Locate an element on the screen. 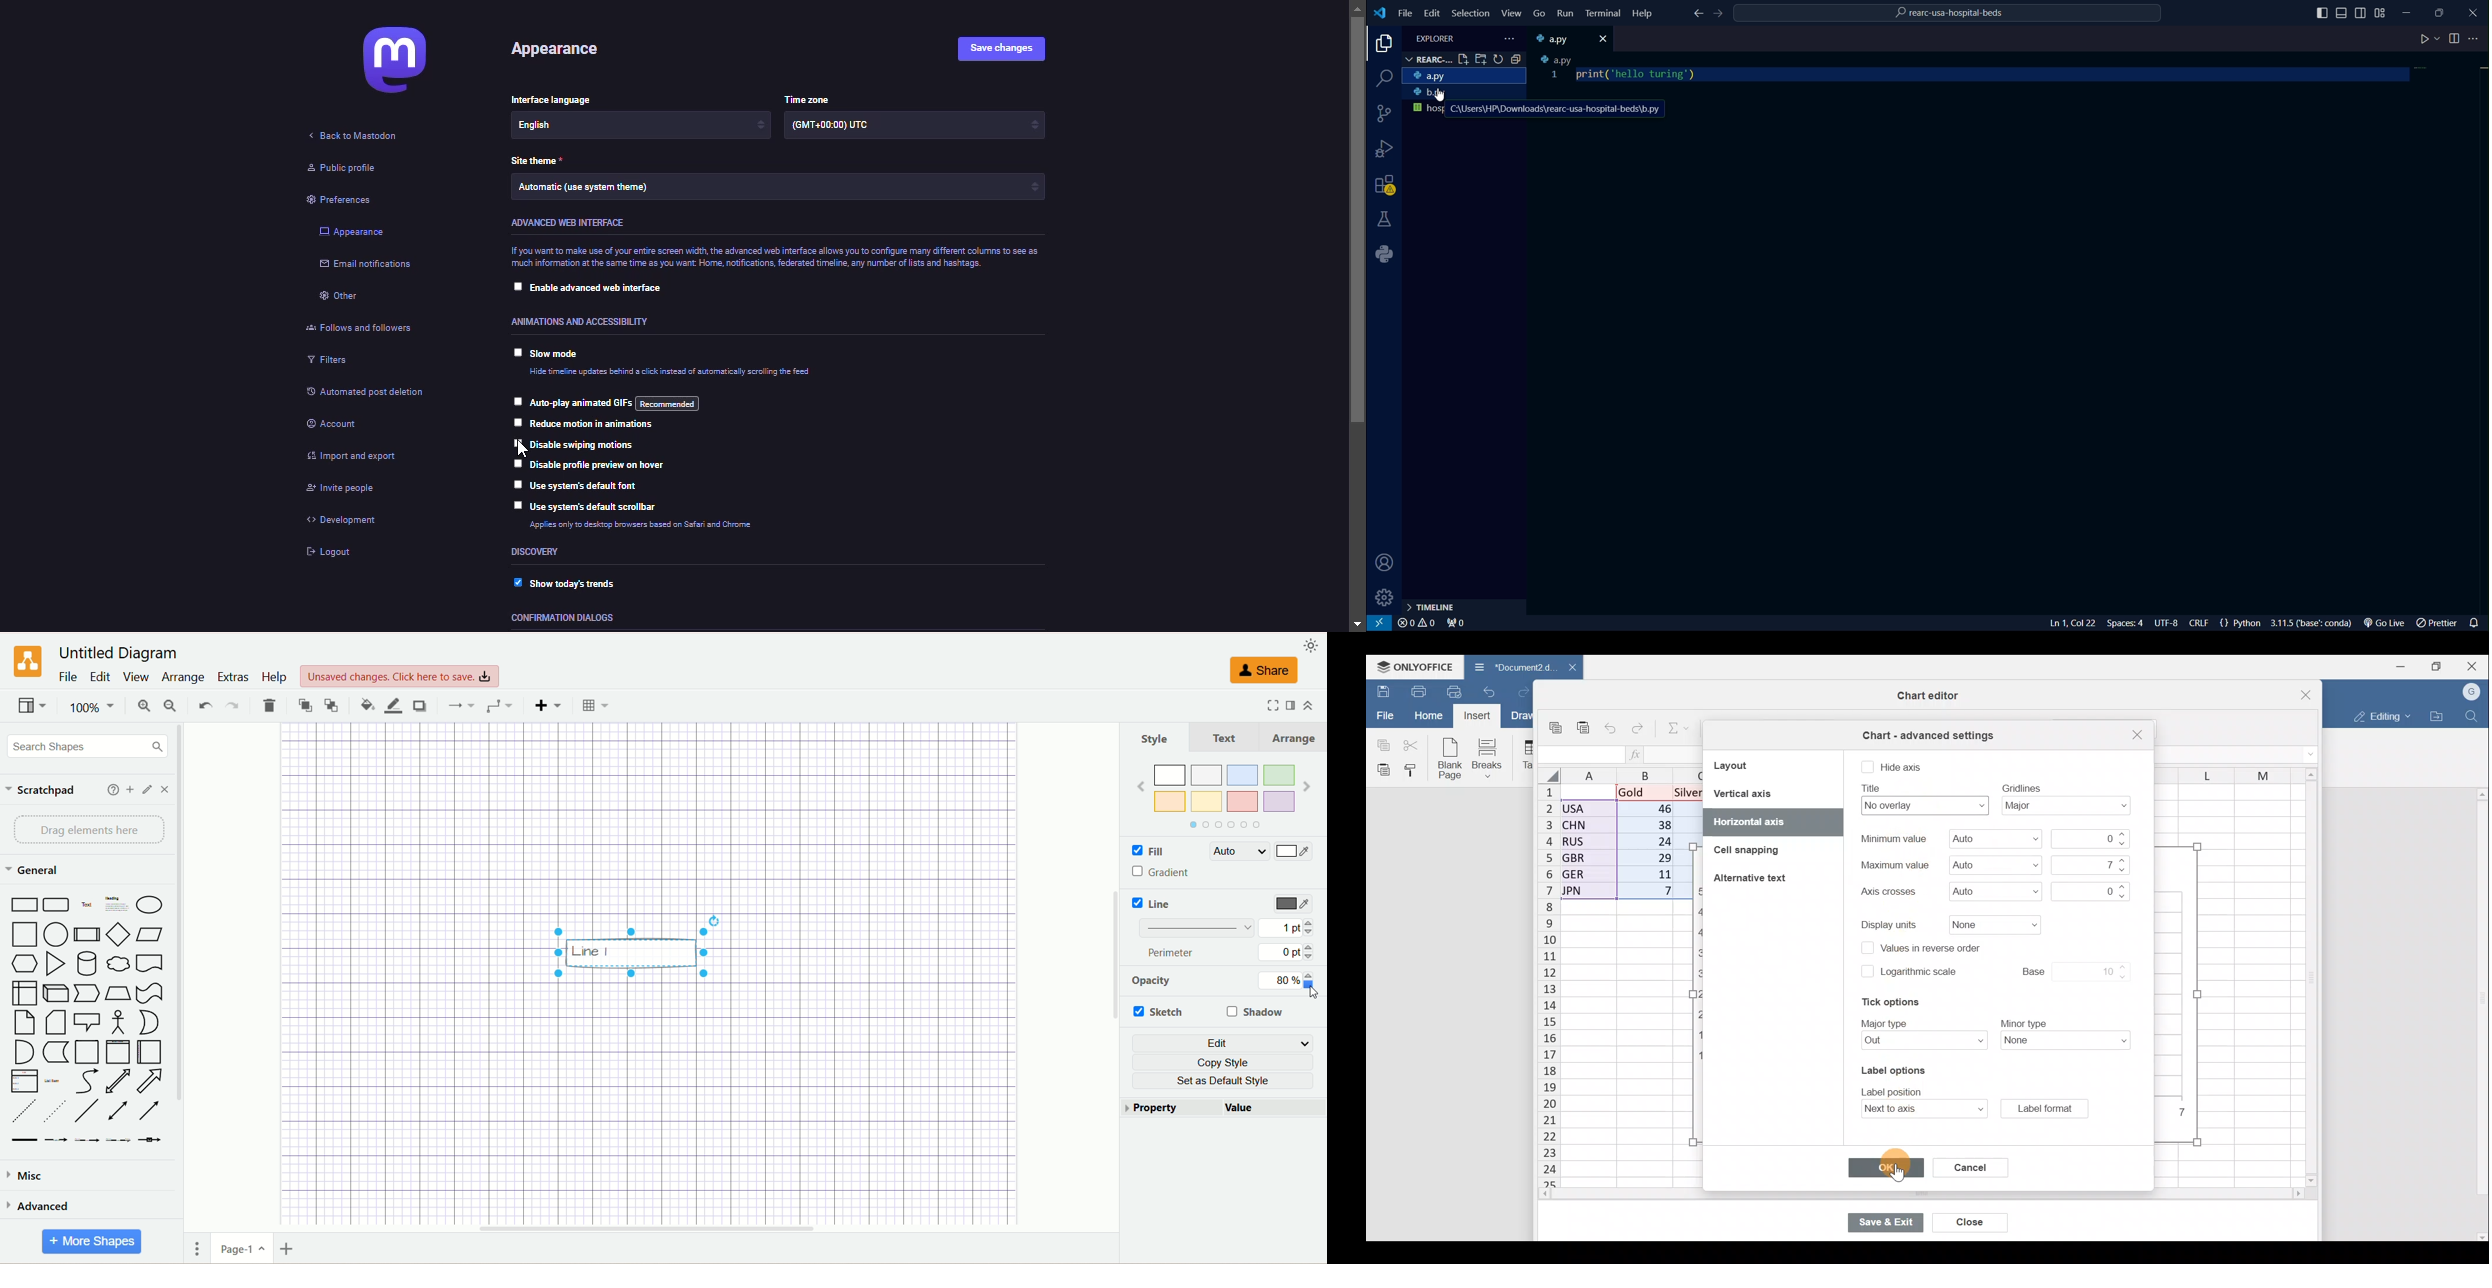 This screenshot has width=2492, height=1288. click to select is located at coordinates (517, 503).